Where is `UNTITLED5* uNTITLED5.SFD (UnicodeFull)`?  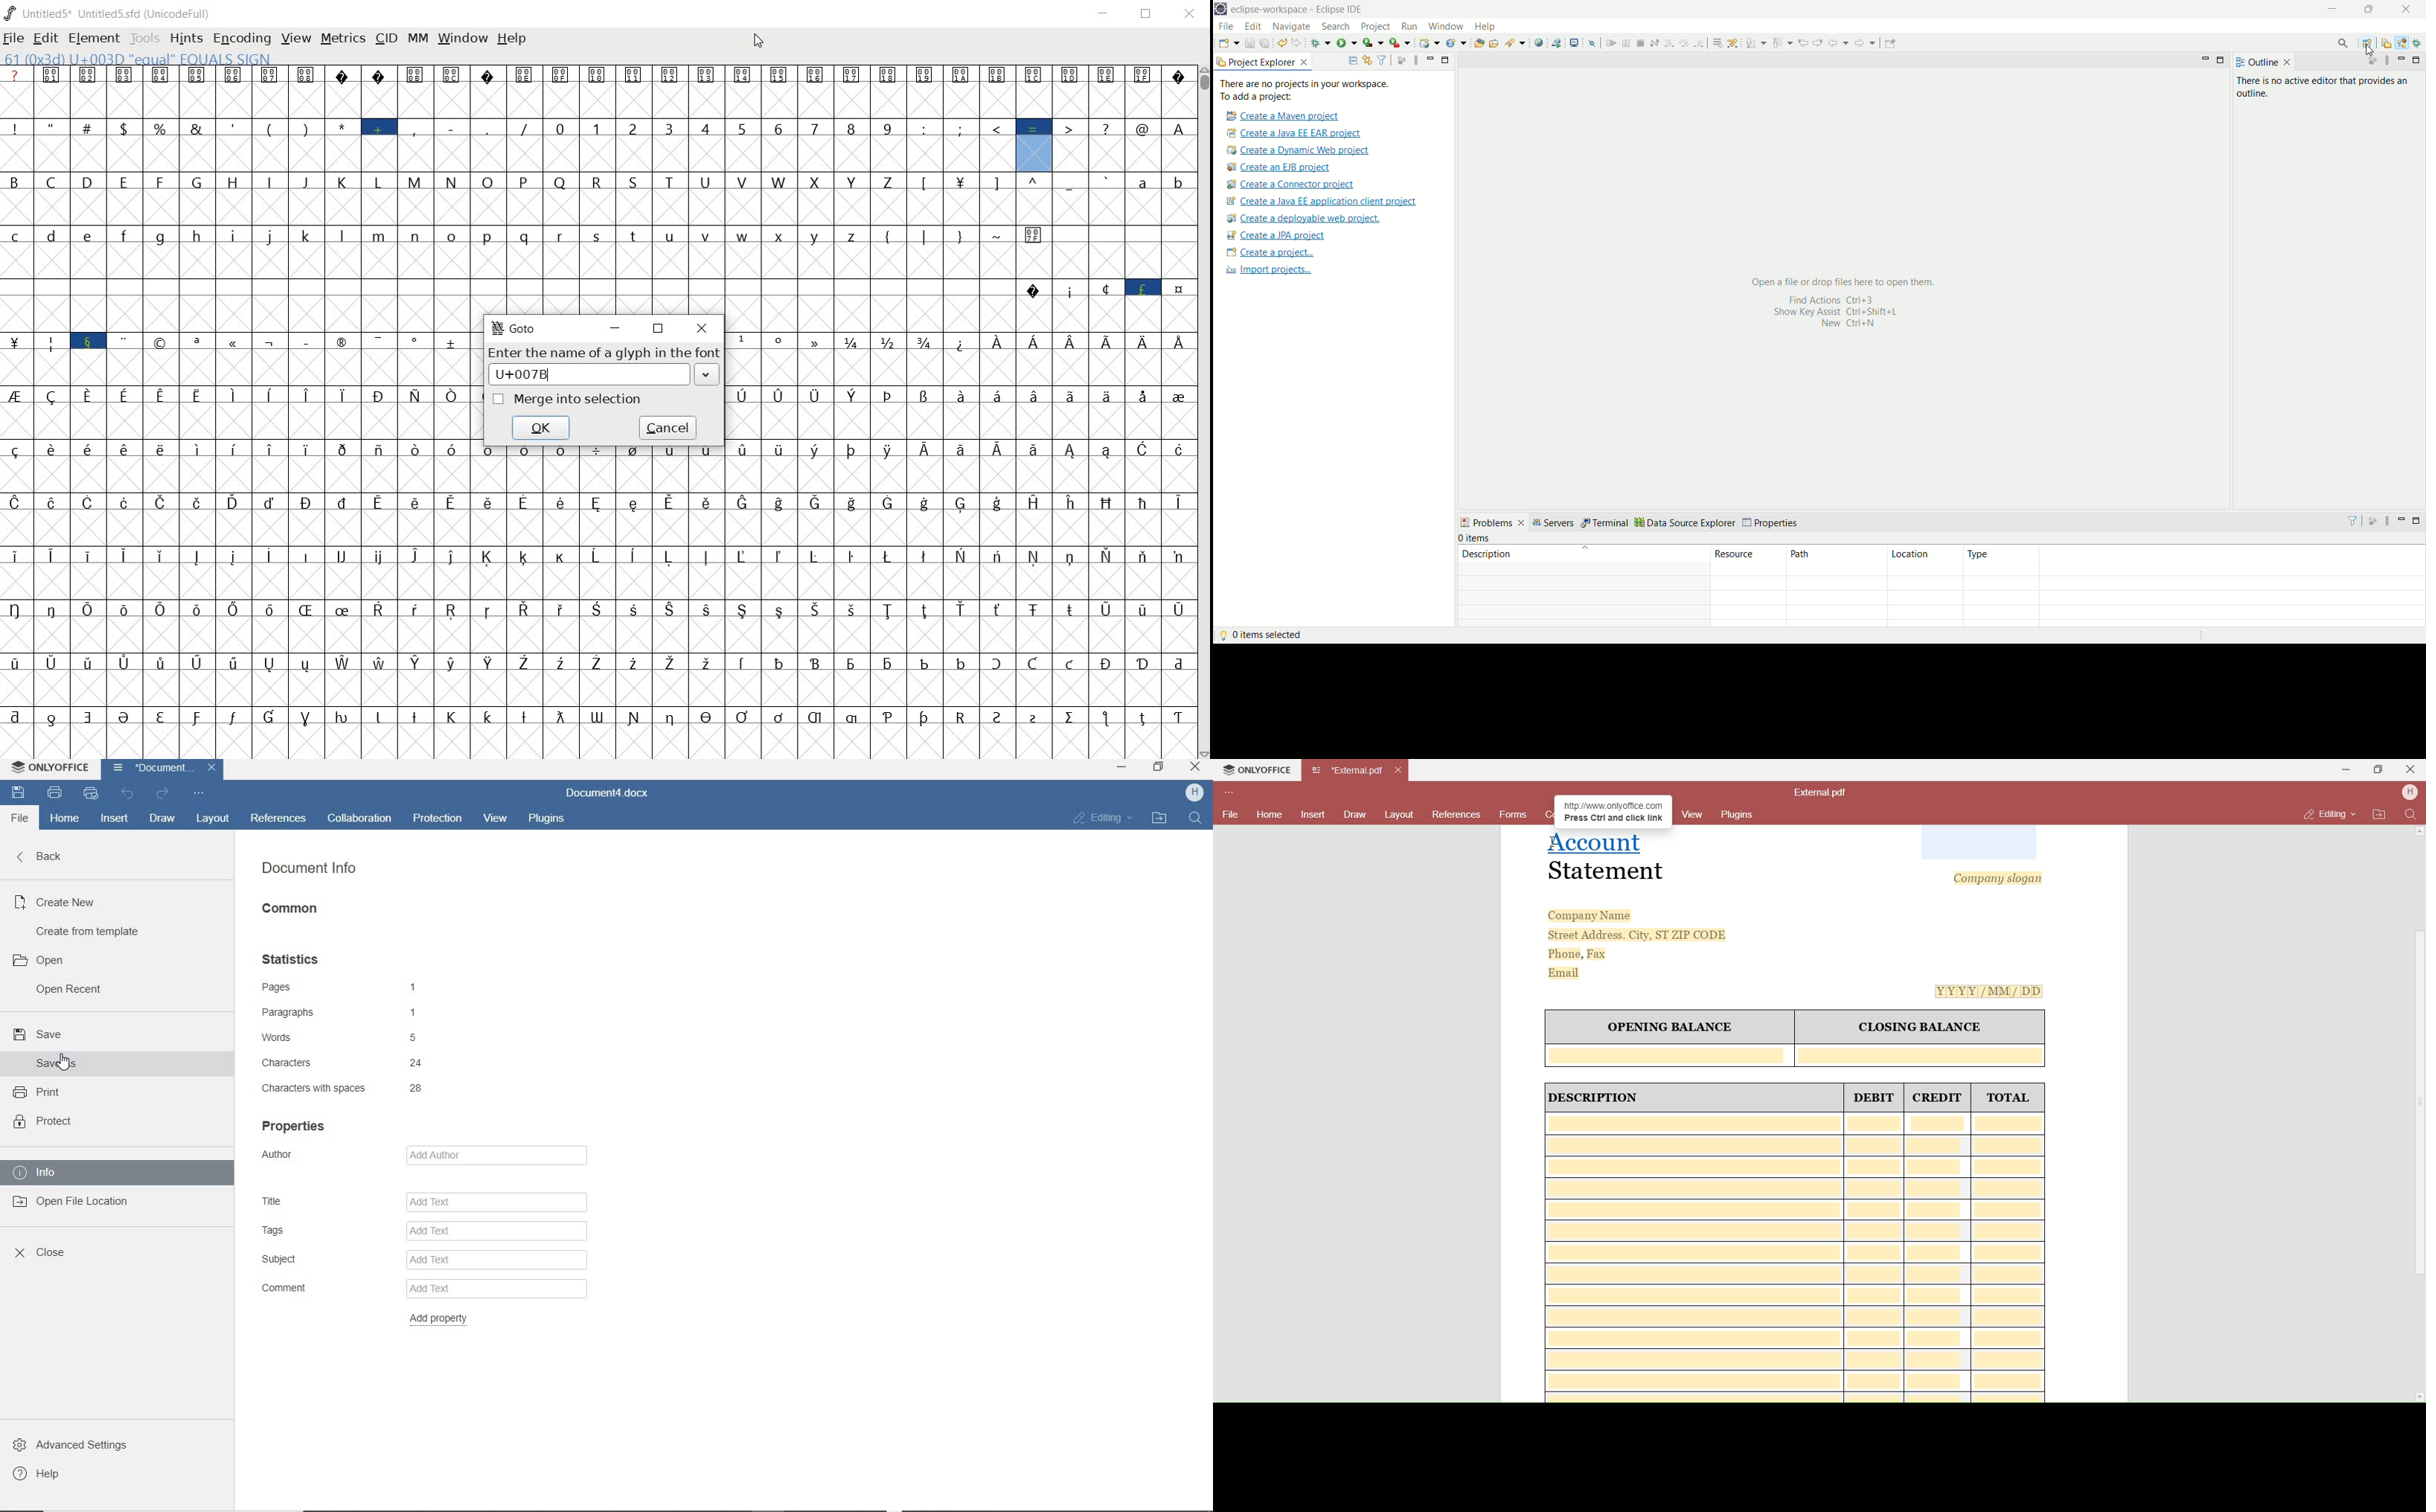
UNTITLED5* uNTITLED5.SFD (UnicodeFull) is located at coordinates (108, 14).